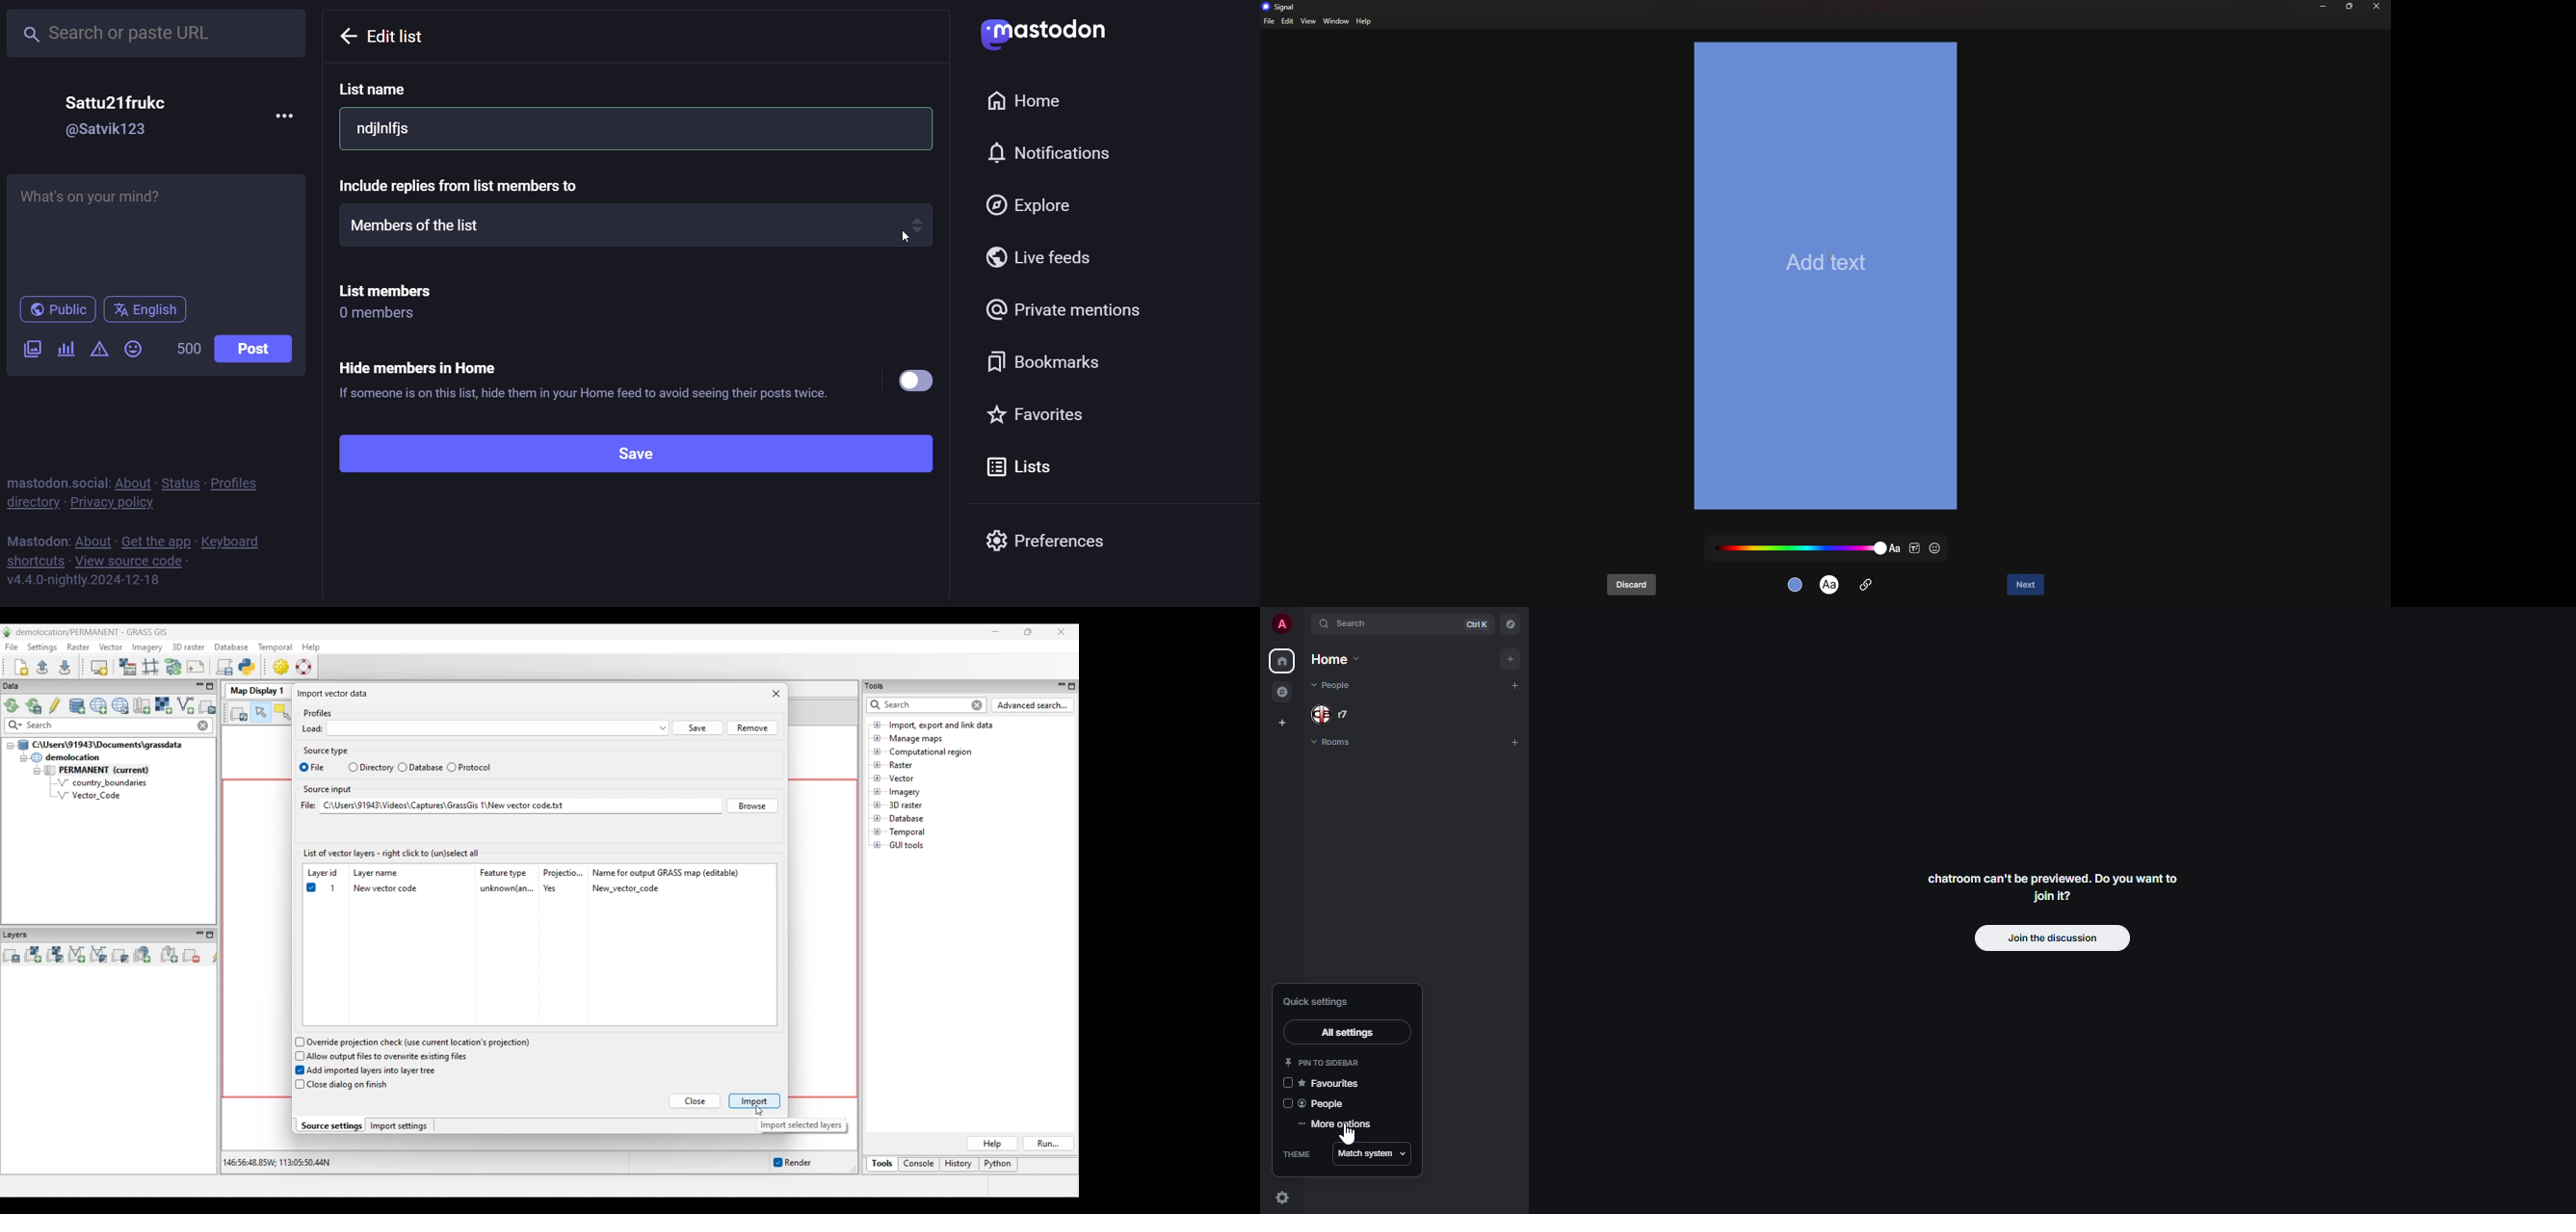  I want to click on Vector menu, so click(111, 647).